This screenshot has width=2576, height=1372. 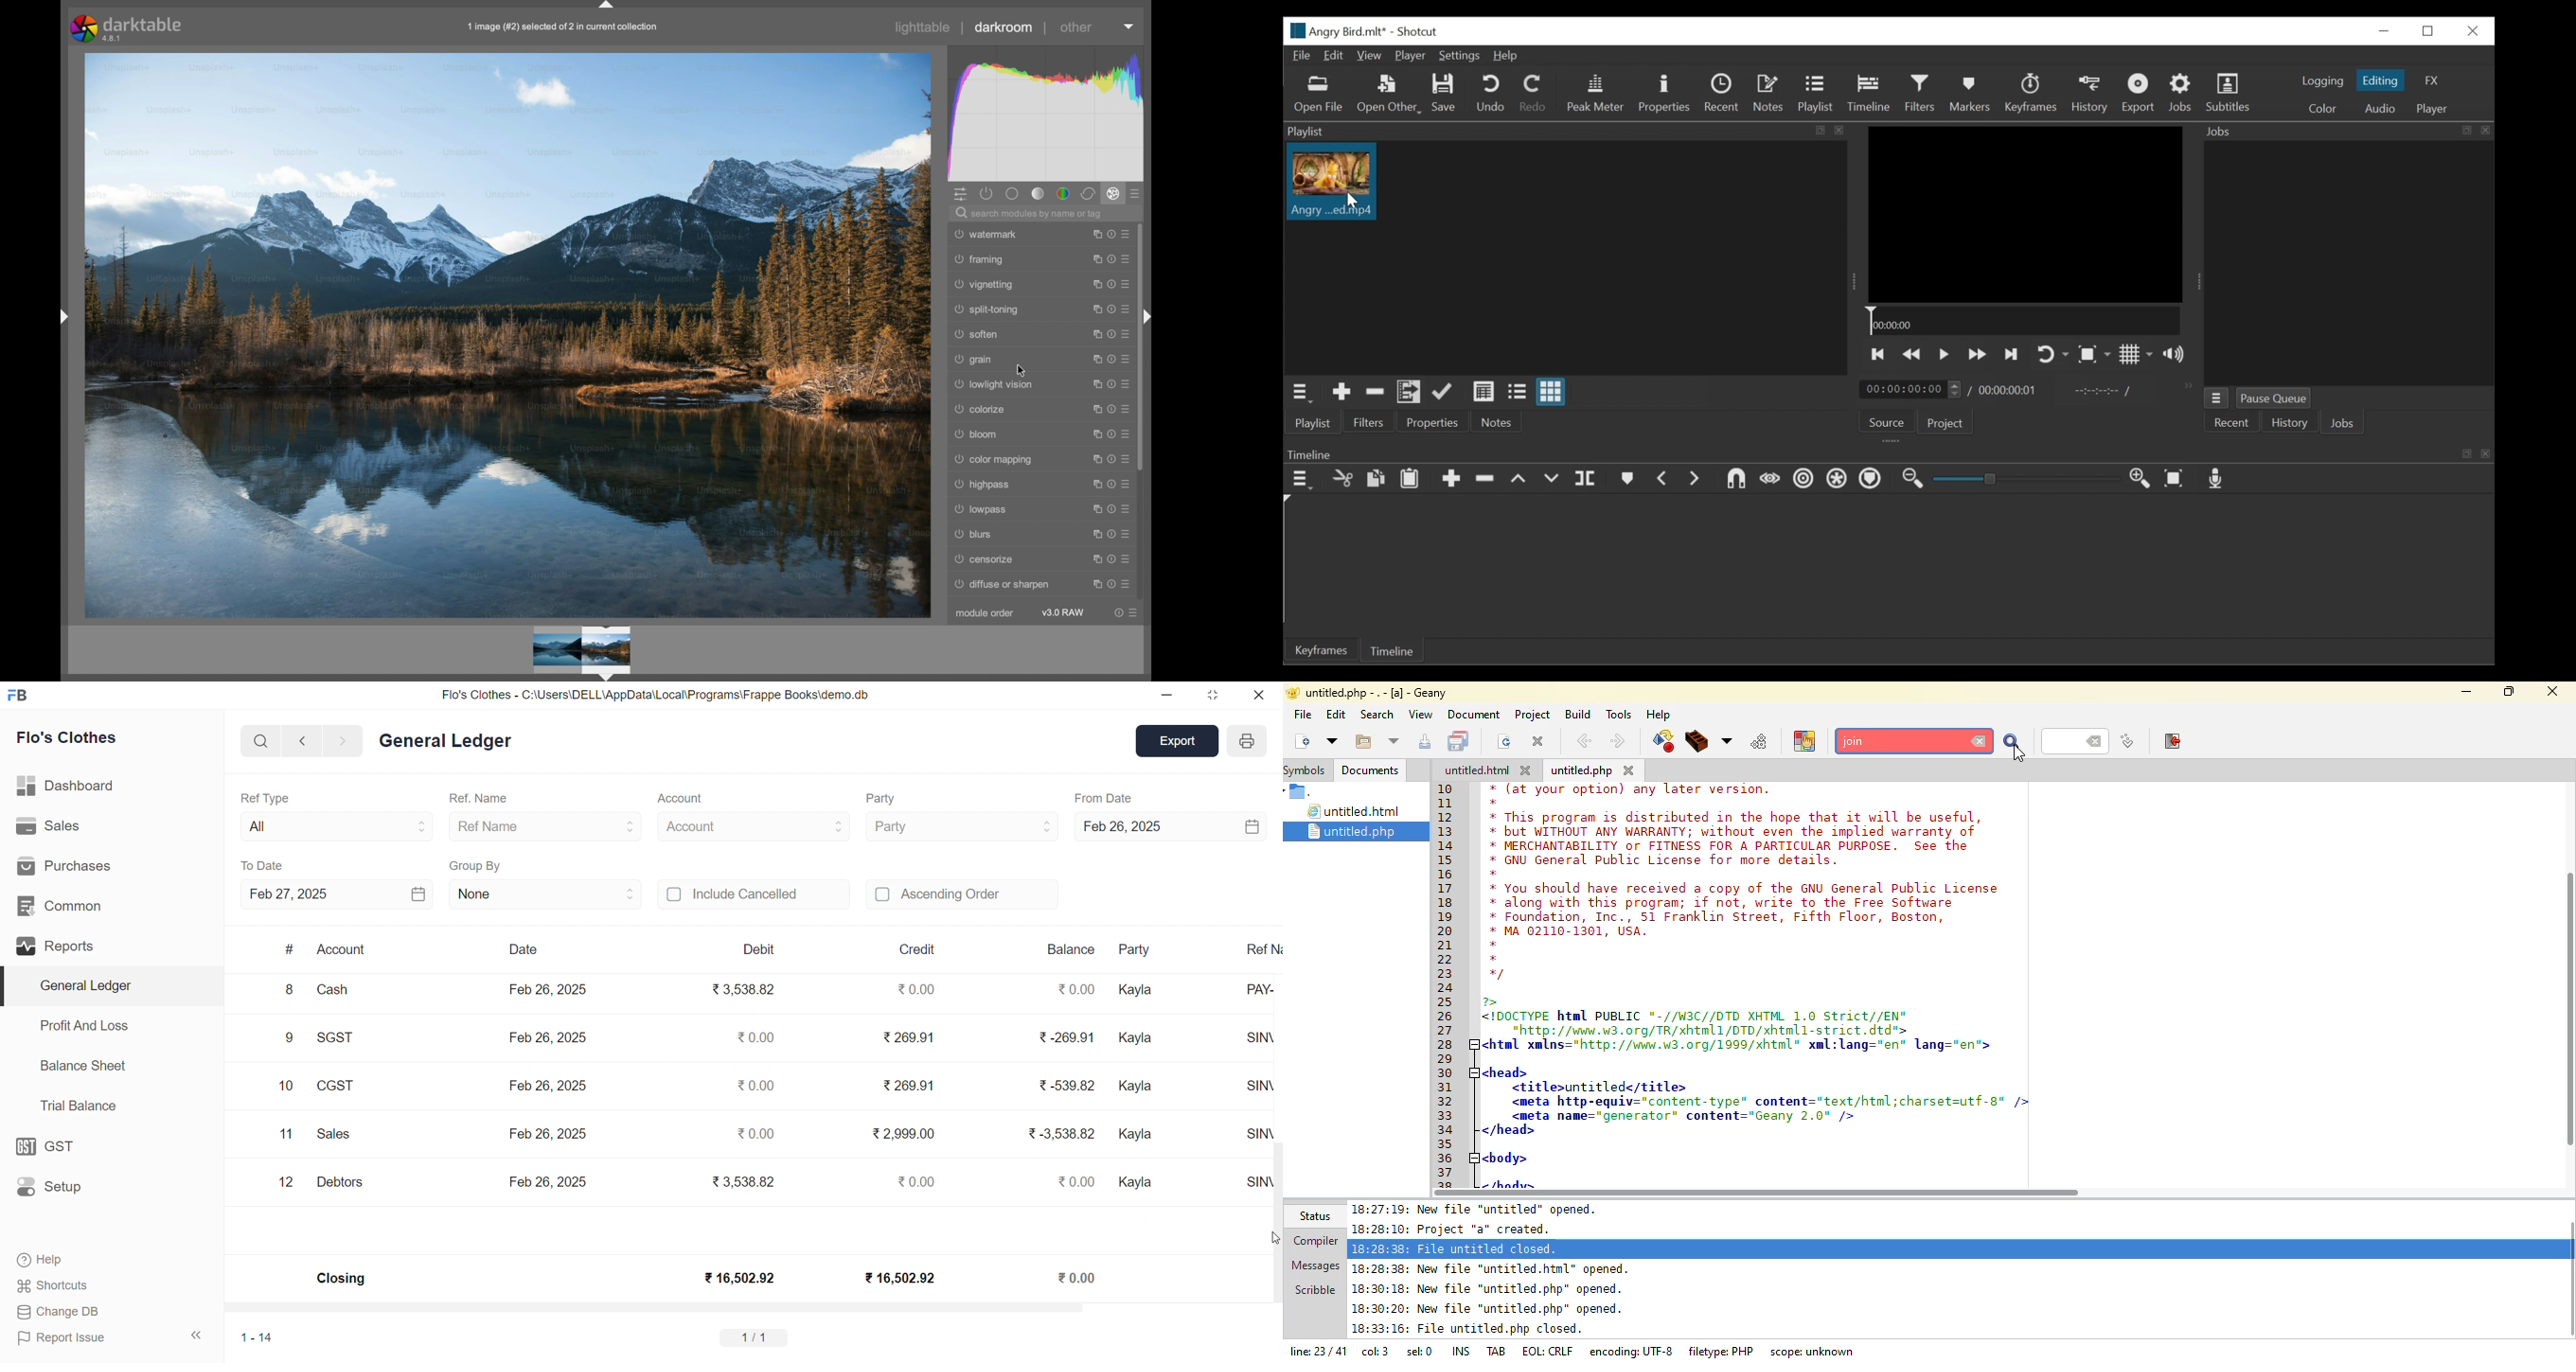 What do you see at coordinates (1094, 285) in the screenshot?
I see `instance` at bounding box center [1094, 285].